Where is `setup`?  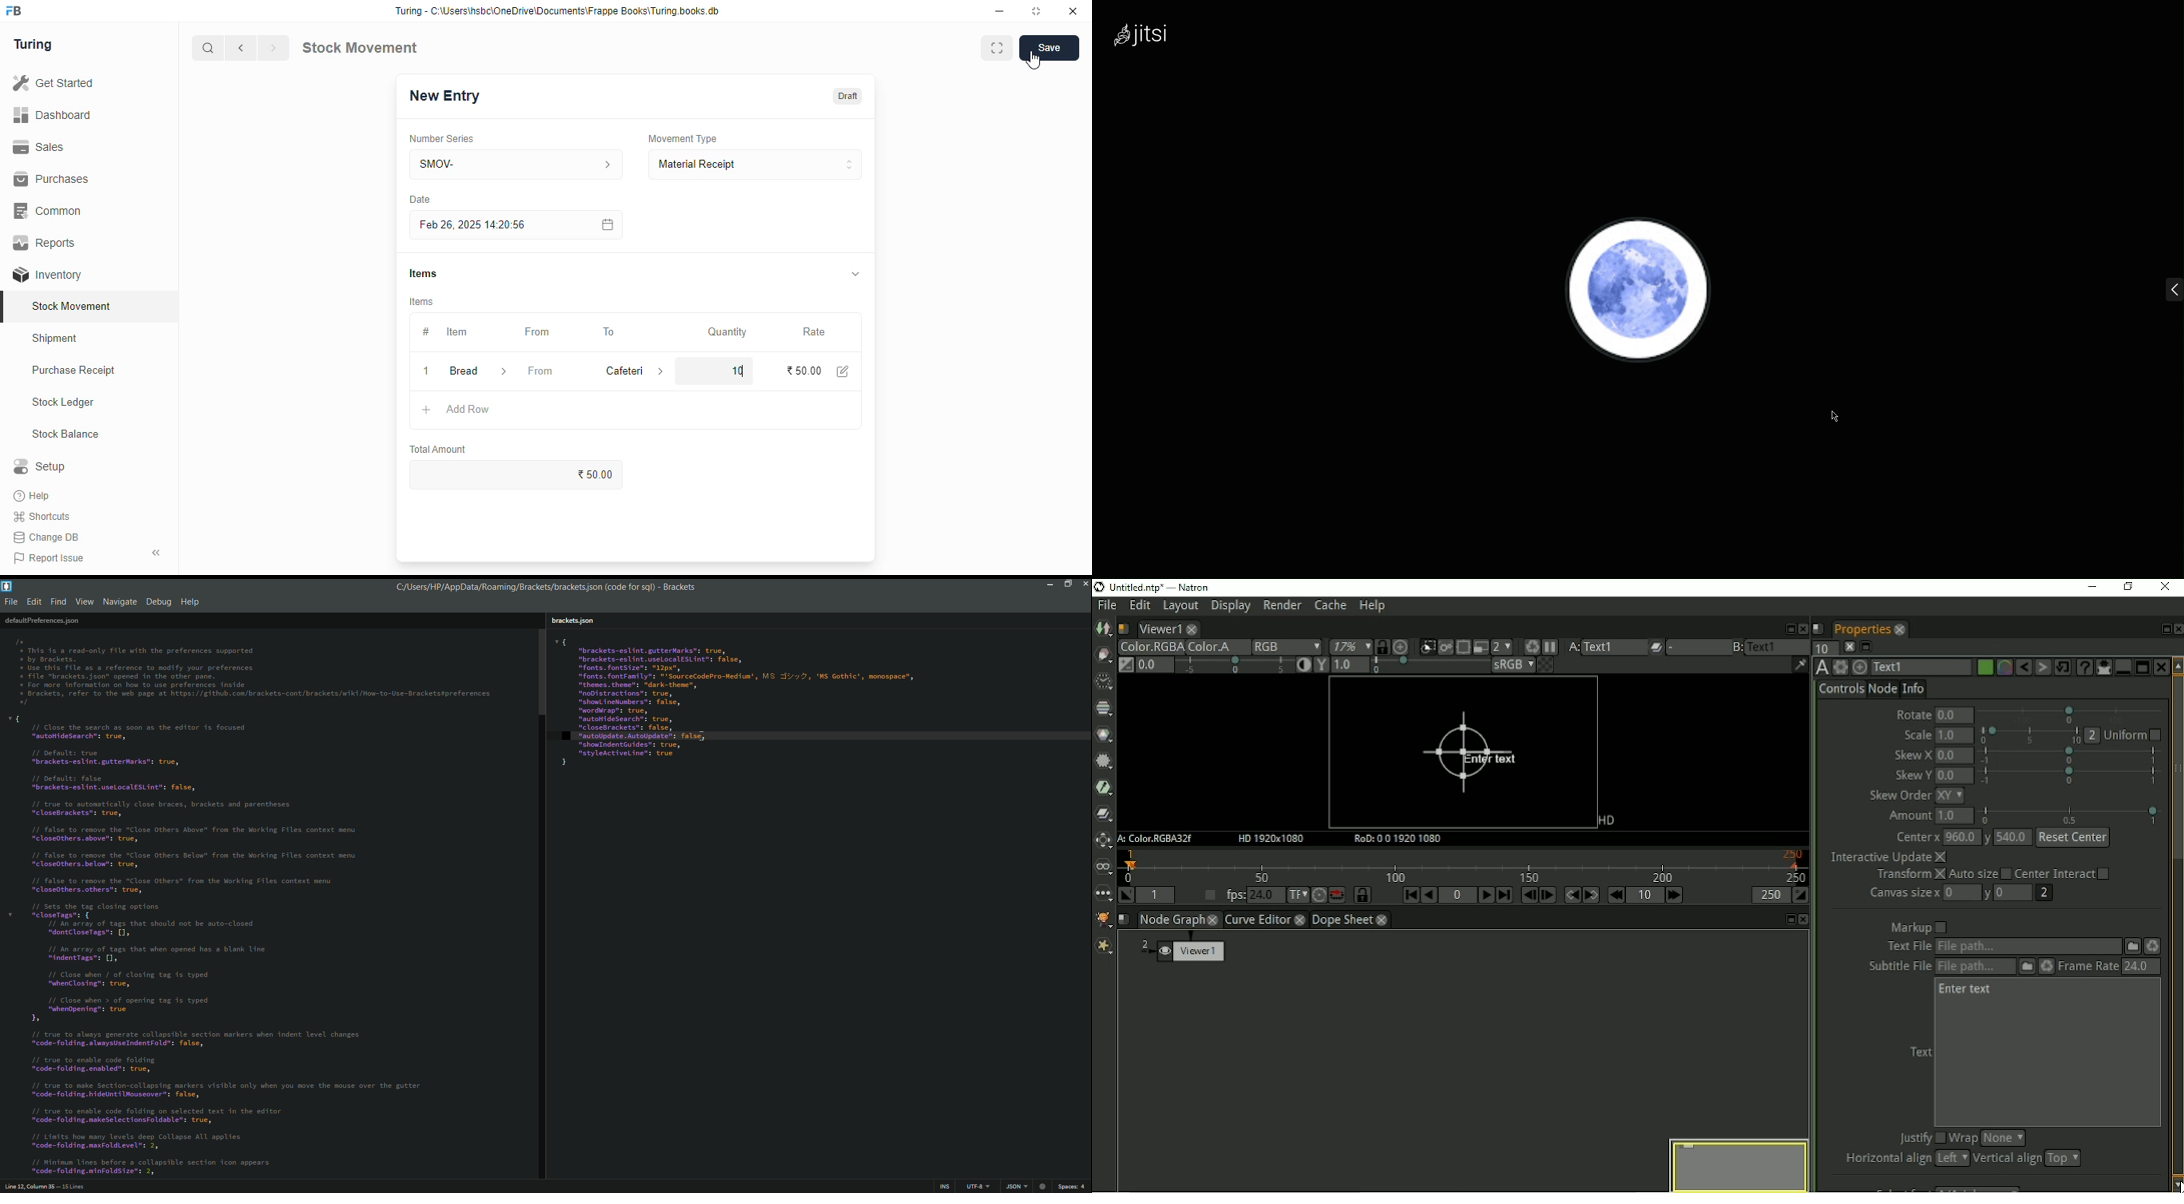
setup is located at coordinates (39, 466).